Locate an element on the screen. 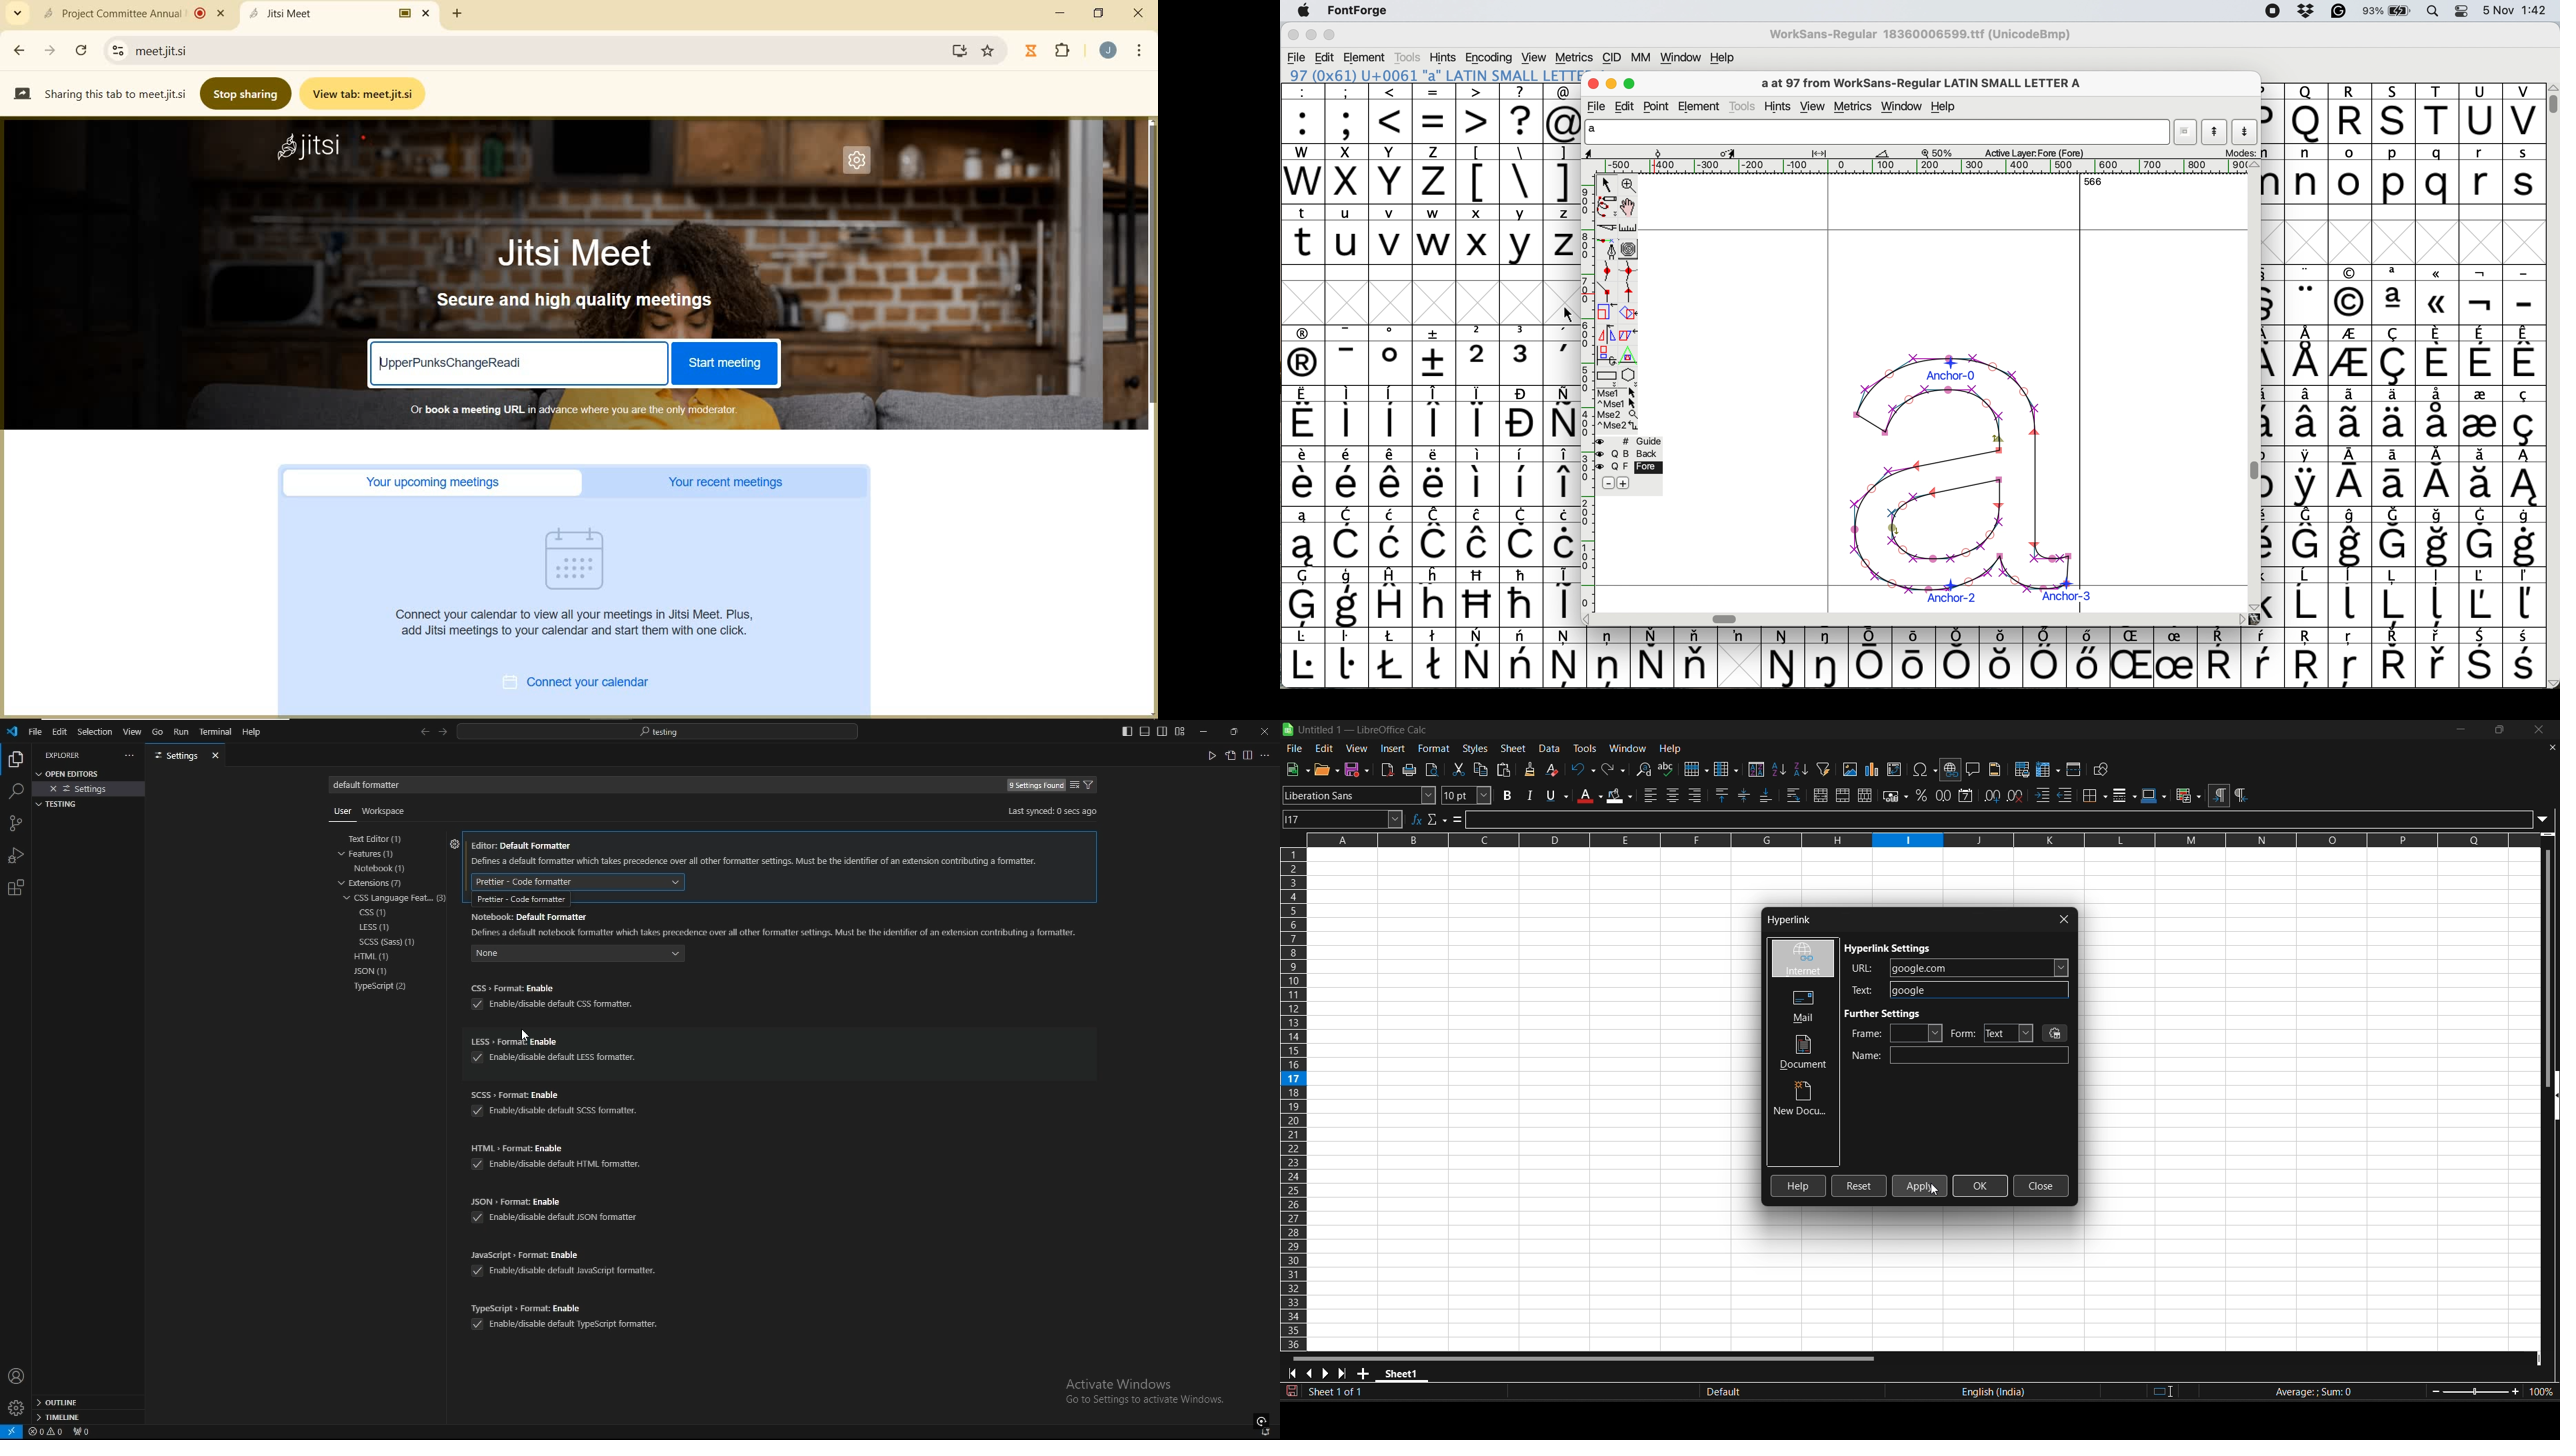 This screenshot has height=1456, width=2576. scroll button is located at coordinates (2255, 607).